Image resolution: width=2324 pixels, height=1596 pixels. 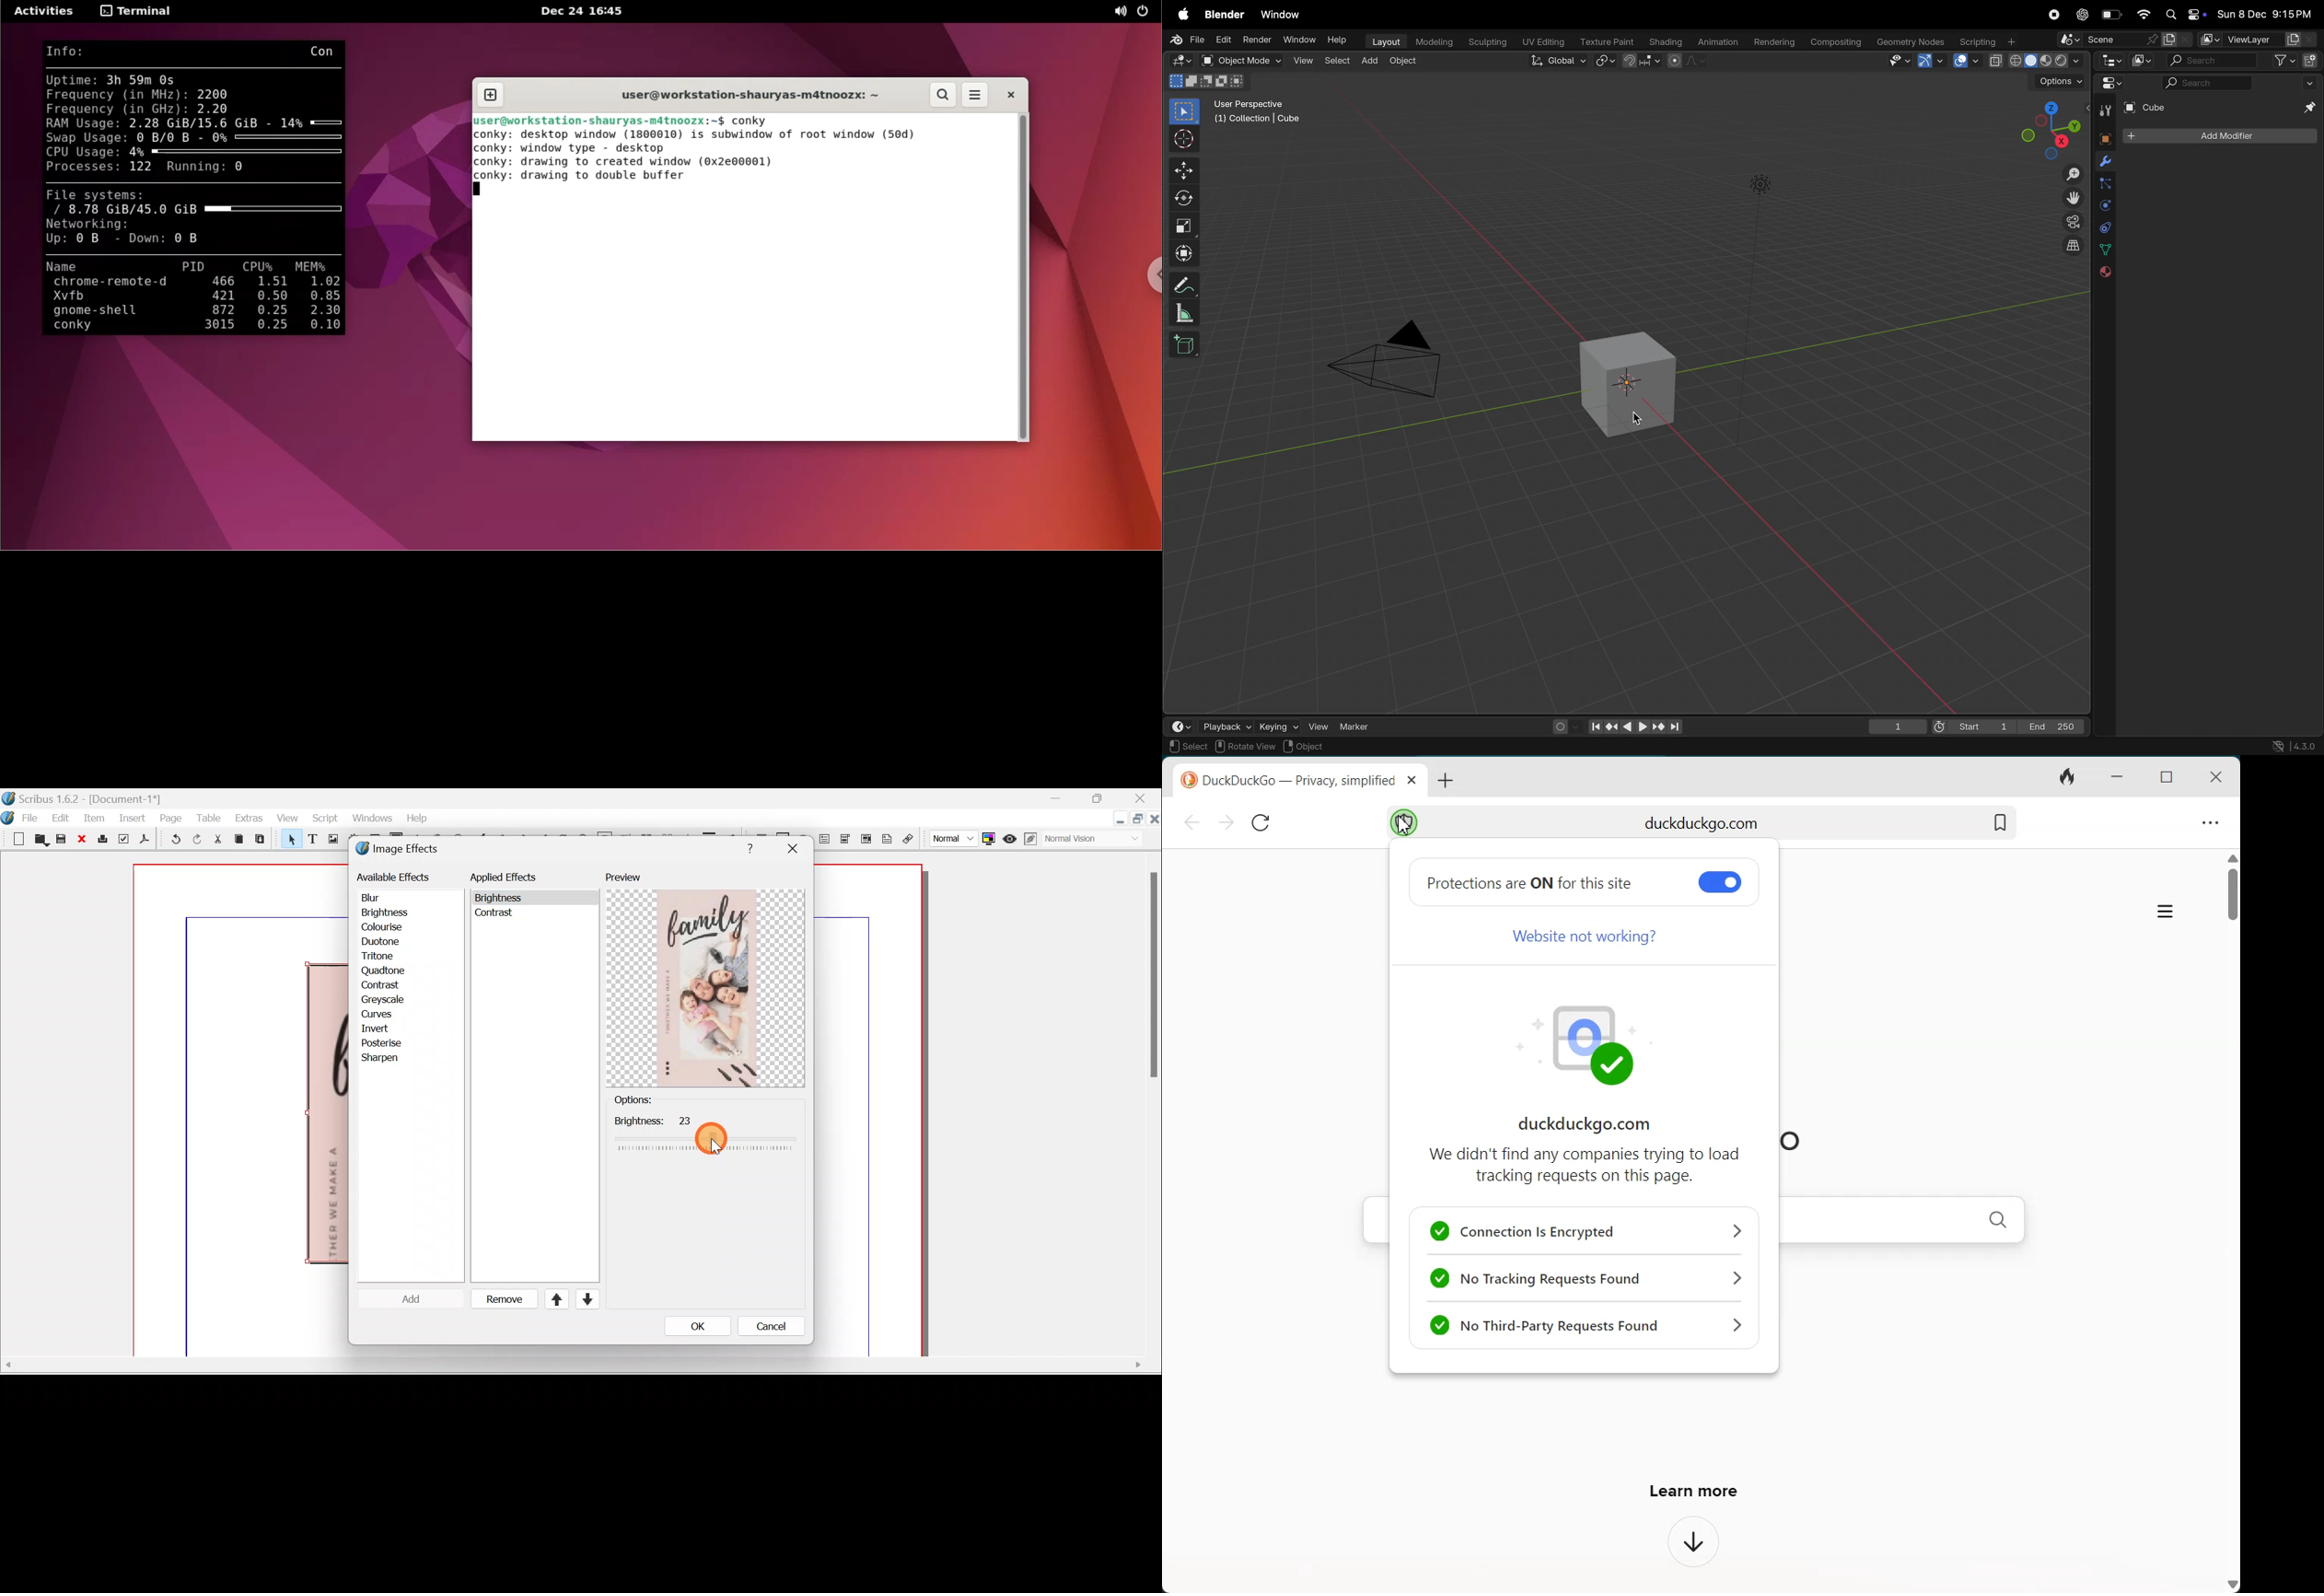 What do you see at coordinates (402, 1299) in the screenshot?
I see `Cursor` at bounding box center [402, 1299].